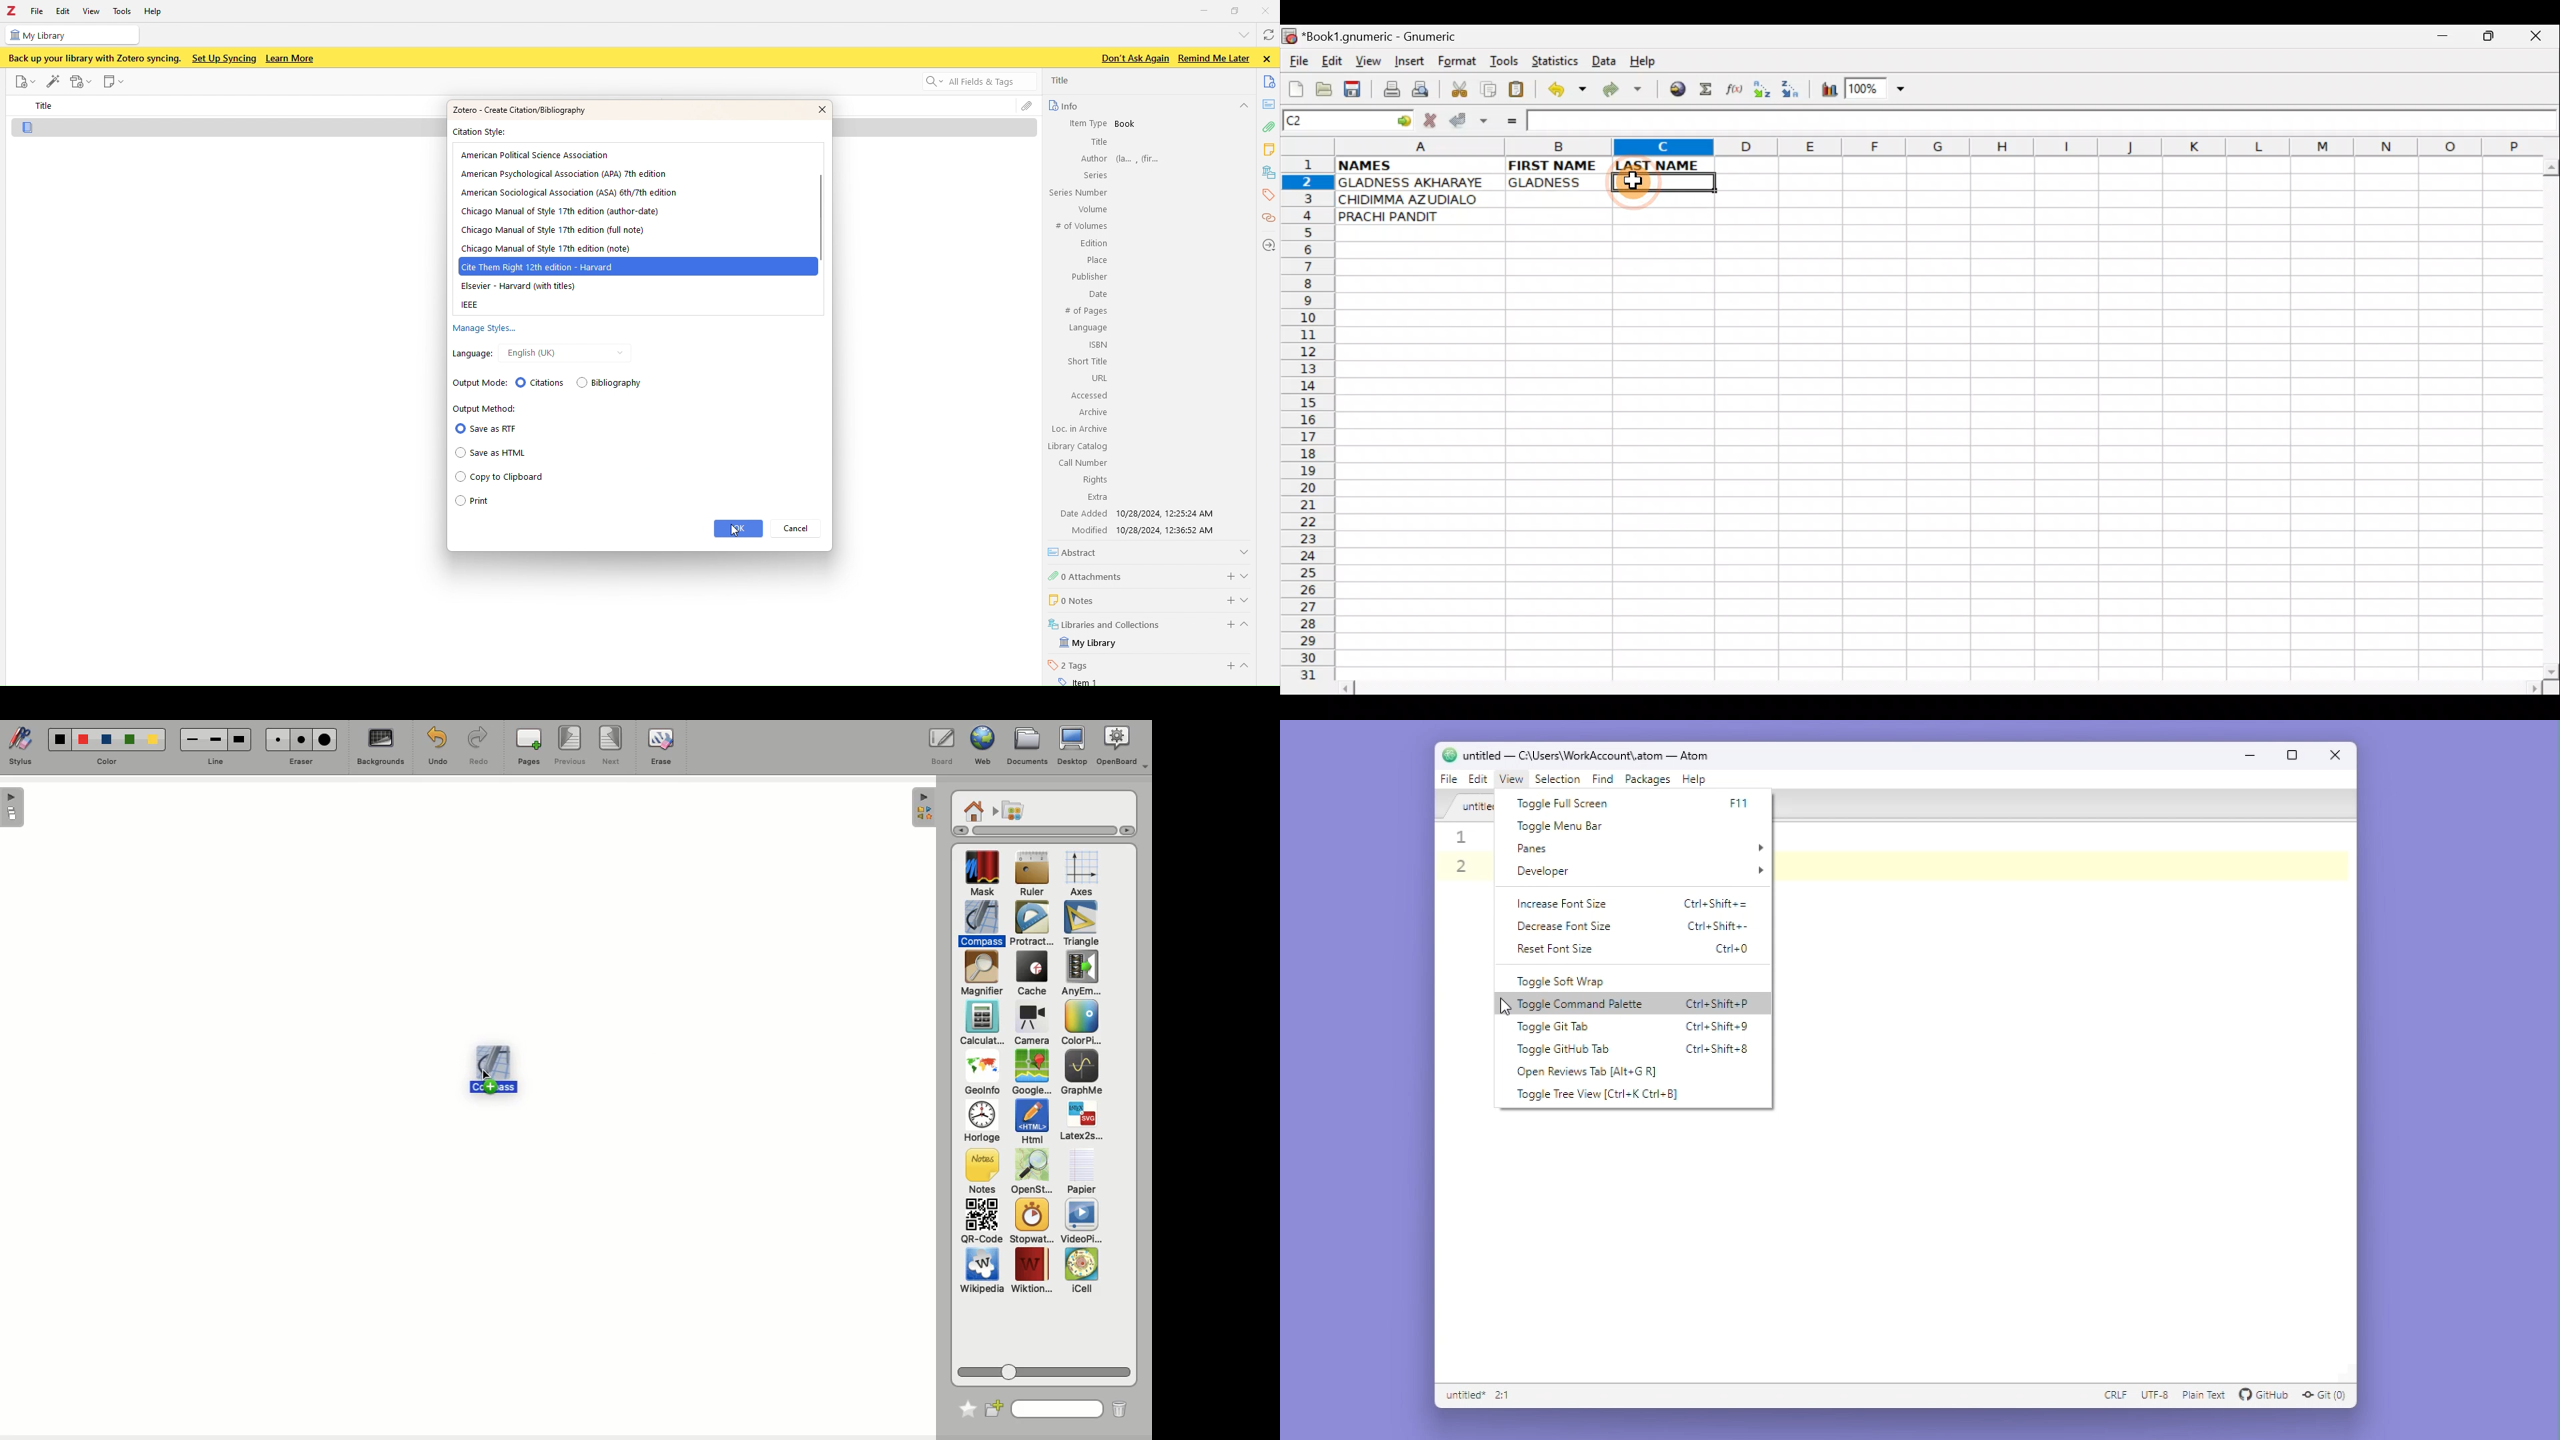 This screenshot has width=2576, height=1456. What do you see at coordinates (1639, 849) in the screenshot?
I see `panes` at bounding box center [1639, 849].